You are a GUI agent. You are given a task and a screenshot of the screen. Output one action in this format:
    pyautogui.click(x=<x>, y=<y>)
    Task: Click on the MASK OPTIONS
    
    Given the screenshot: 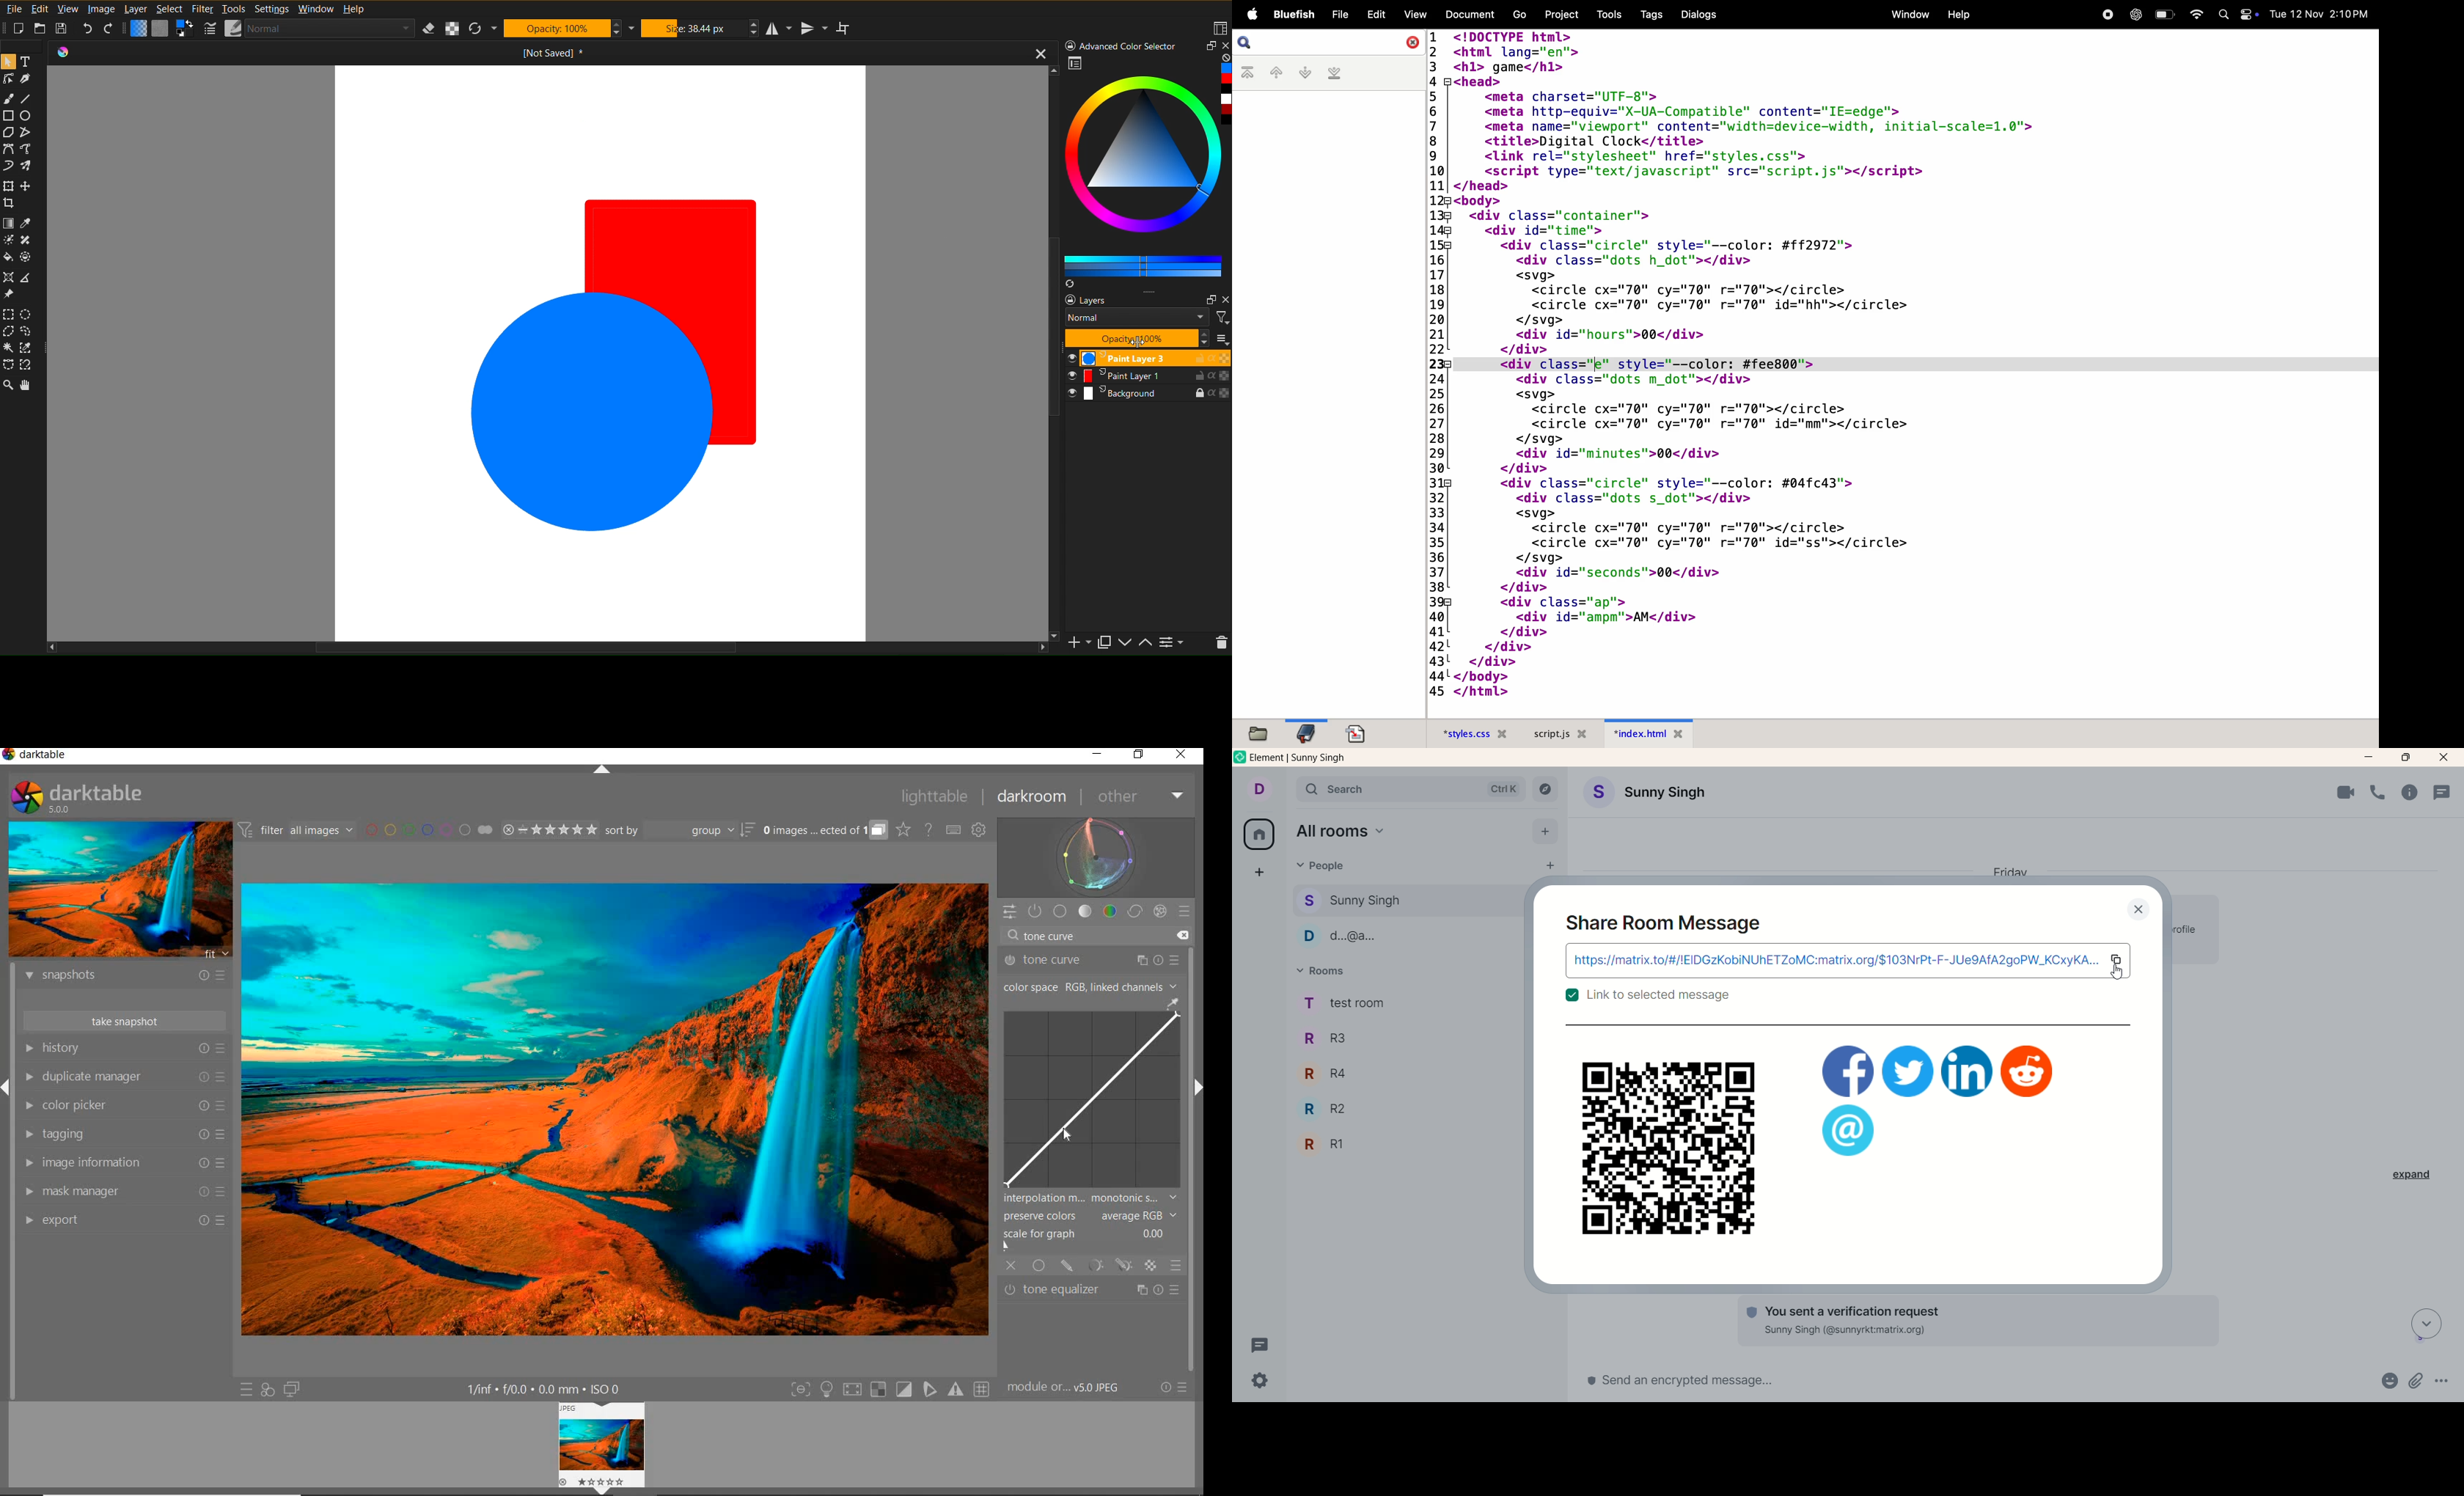 What is the action you would take?
    pyautogui.click(x=1109, y=1266)
    